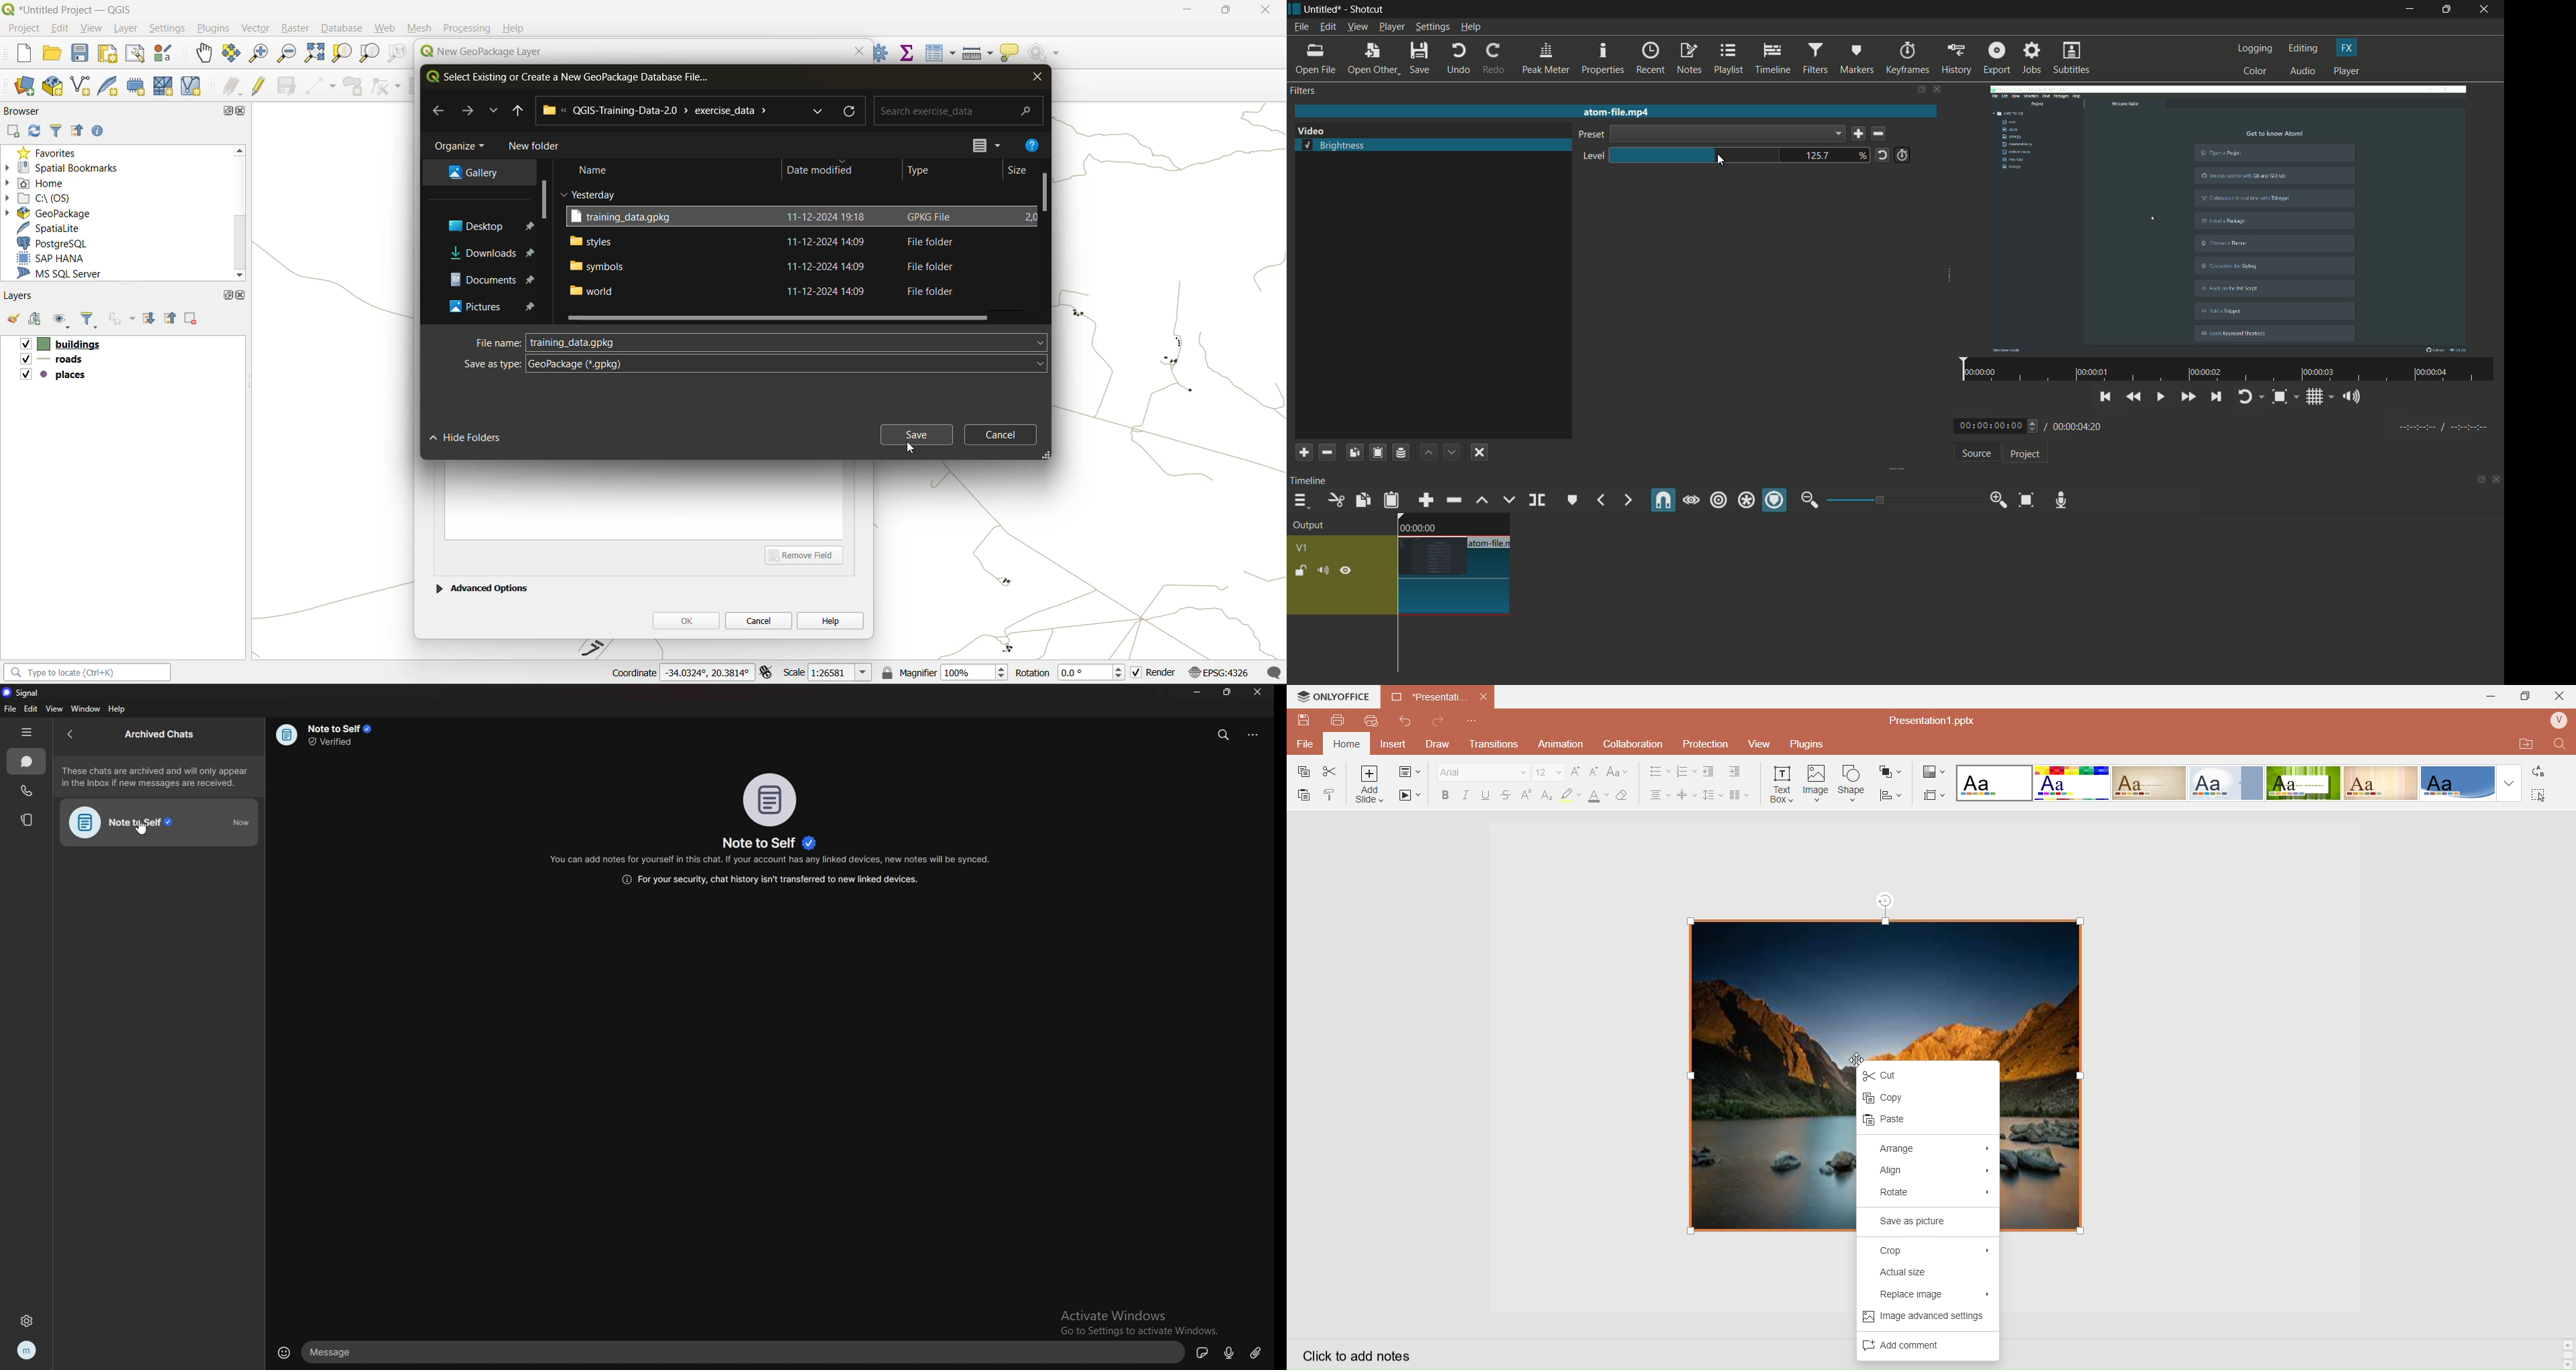 This screenshot has width=2576, height=1372. What do you see at coordinates (1575, 770) in the screenshot?
I see `Increase Font Size` at bounding box center [1575, 770].